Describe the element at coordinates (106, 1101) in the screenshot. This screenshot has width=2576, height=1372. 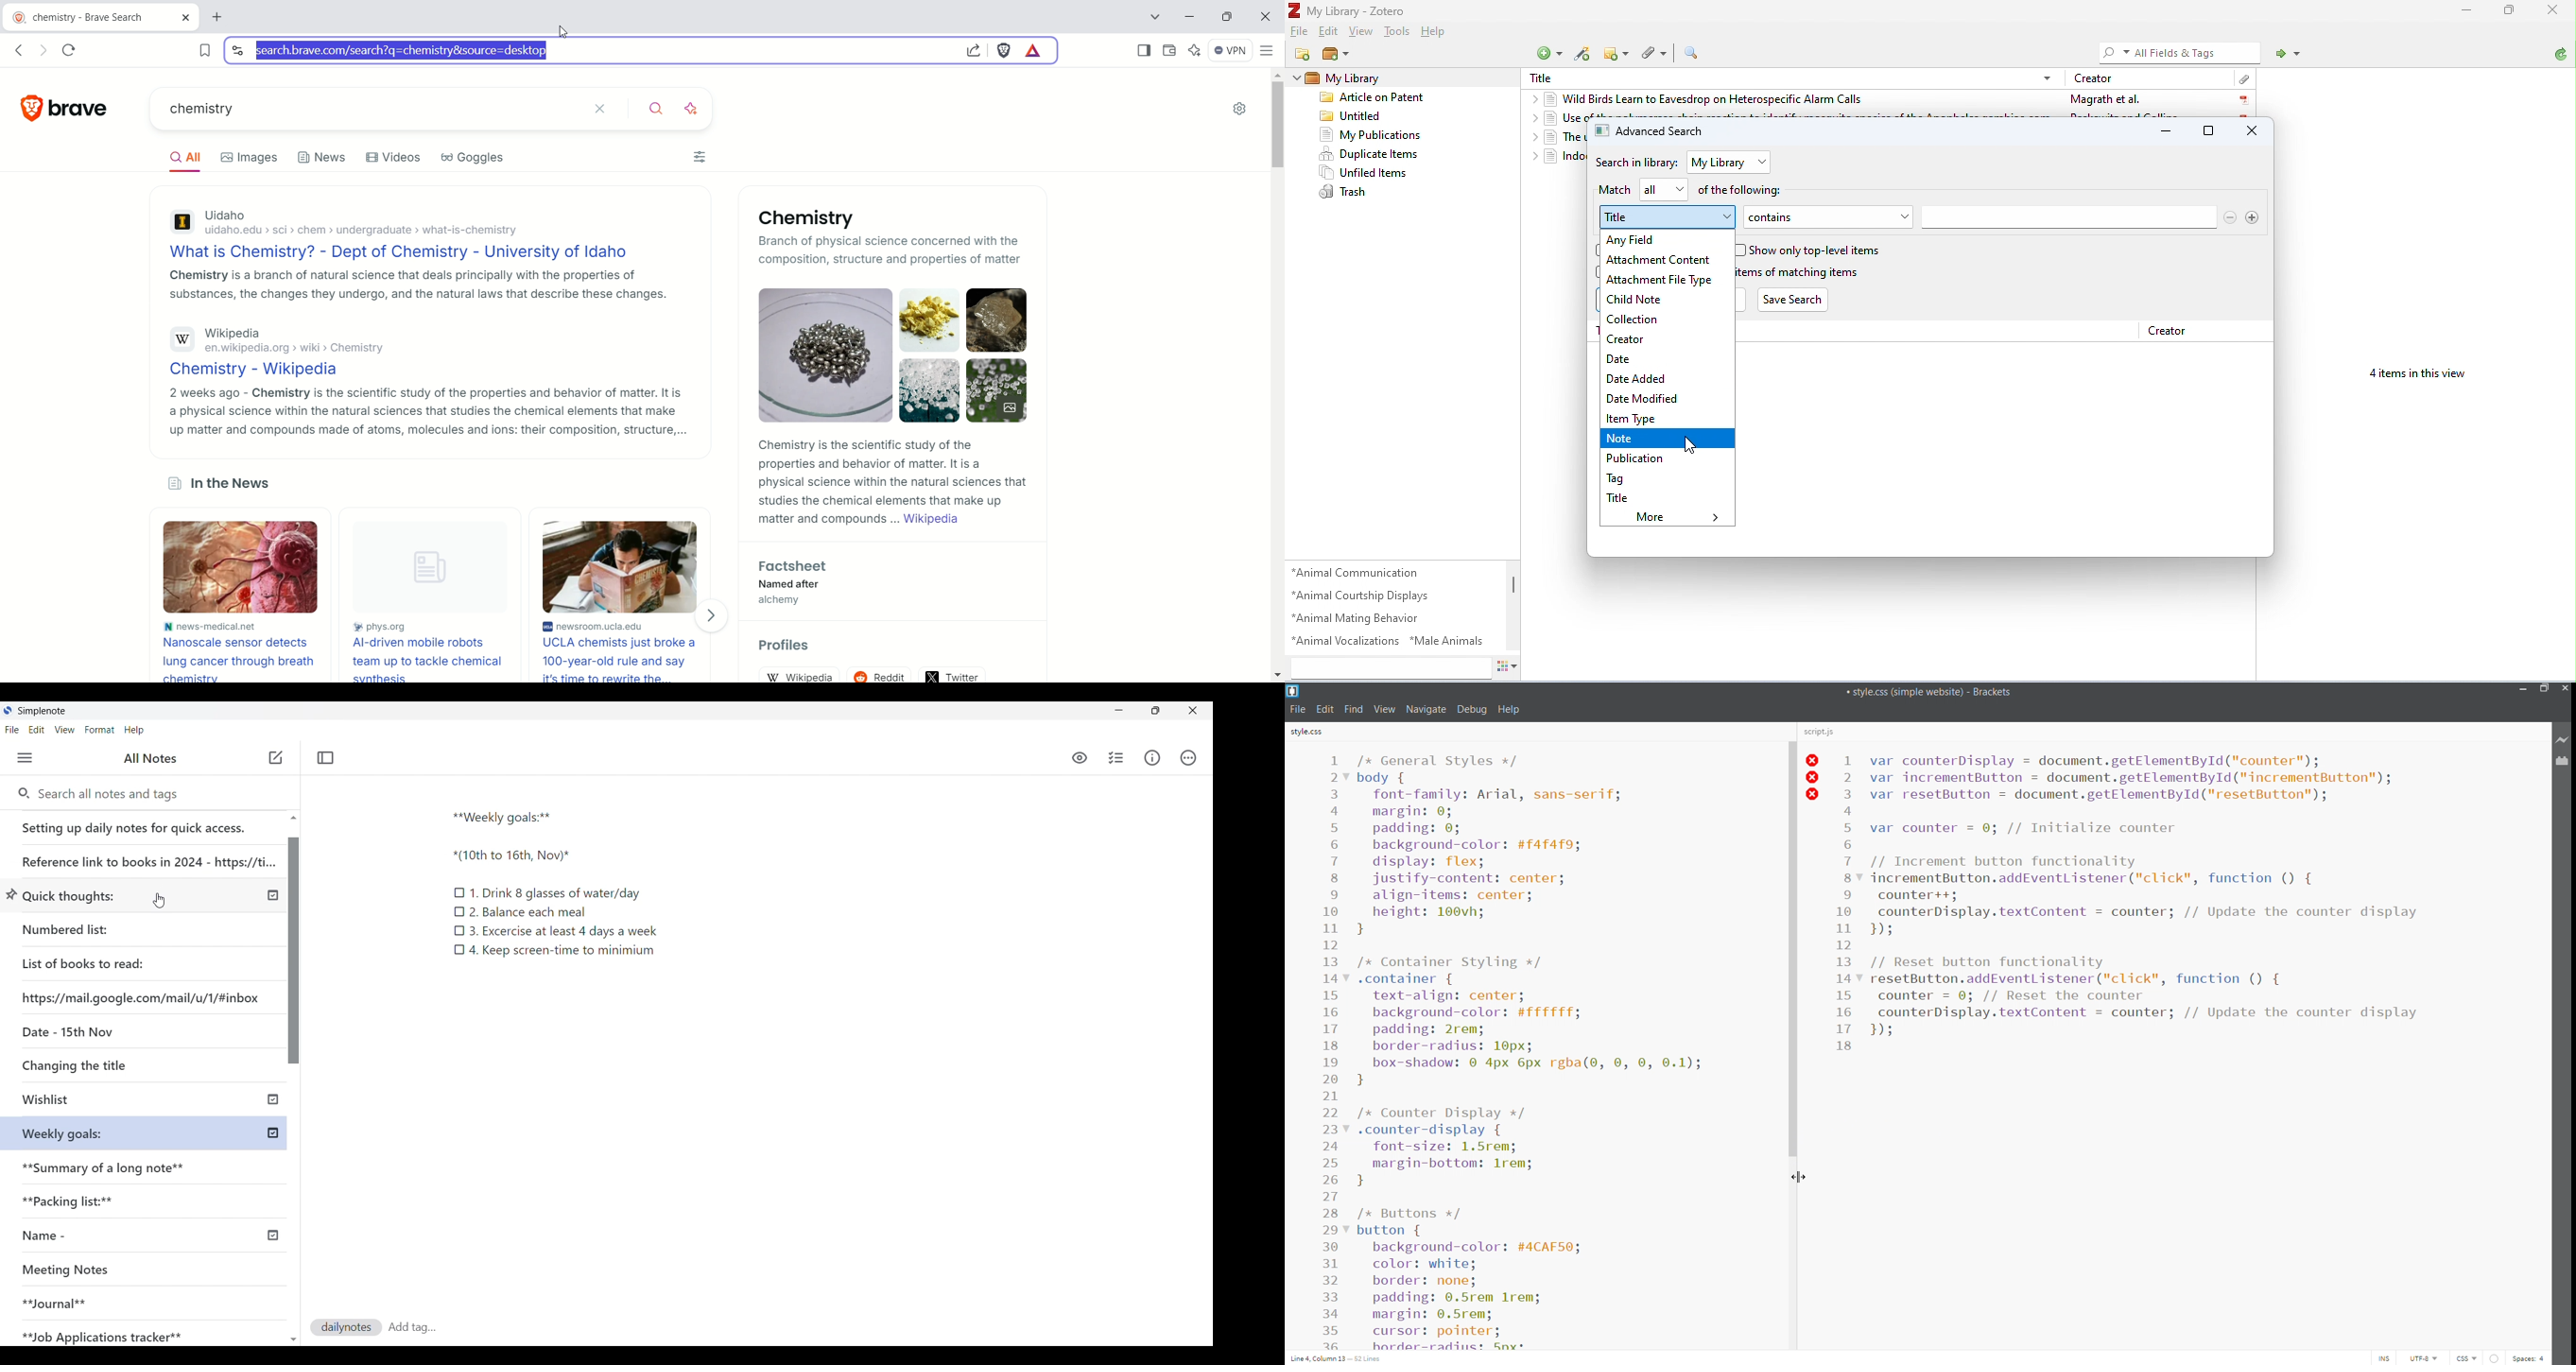
I see `Wishlist` at that location.